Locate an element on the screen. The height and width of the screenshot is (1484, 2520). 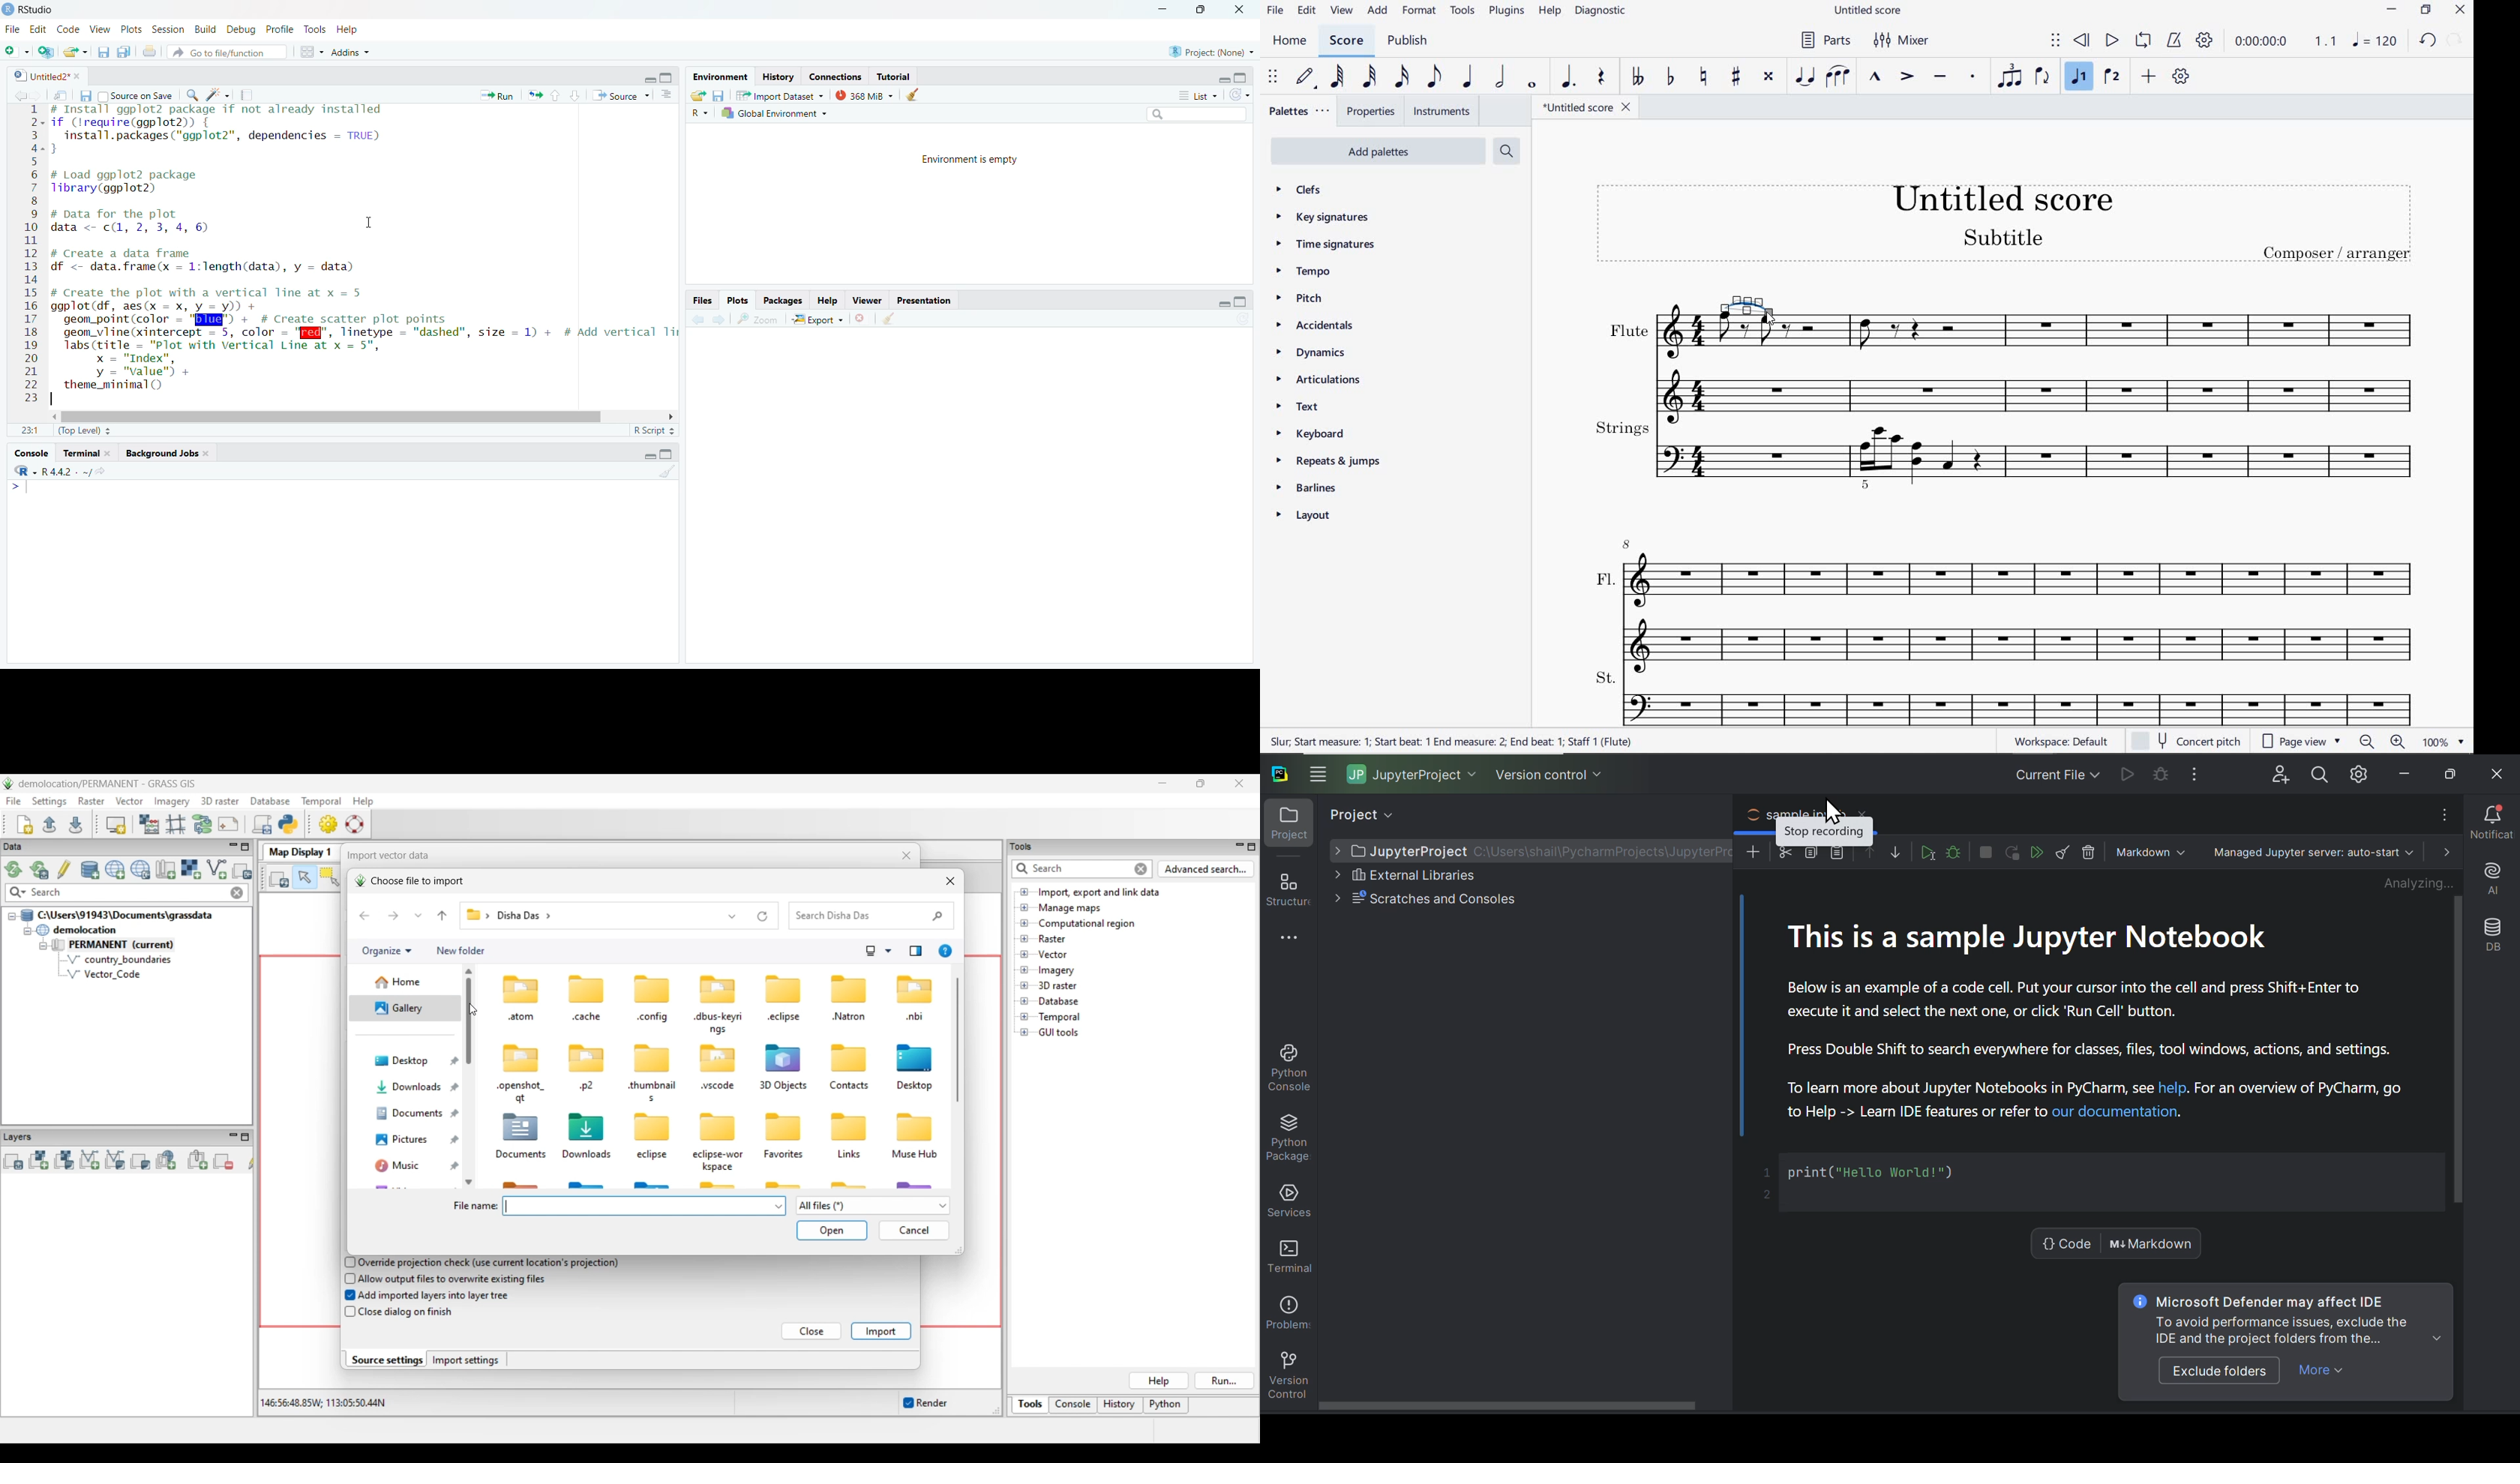
Import is located at coordinates (881, 1331).